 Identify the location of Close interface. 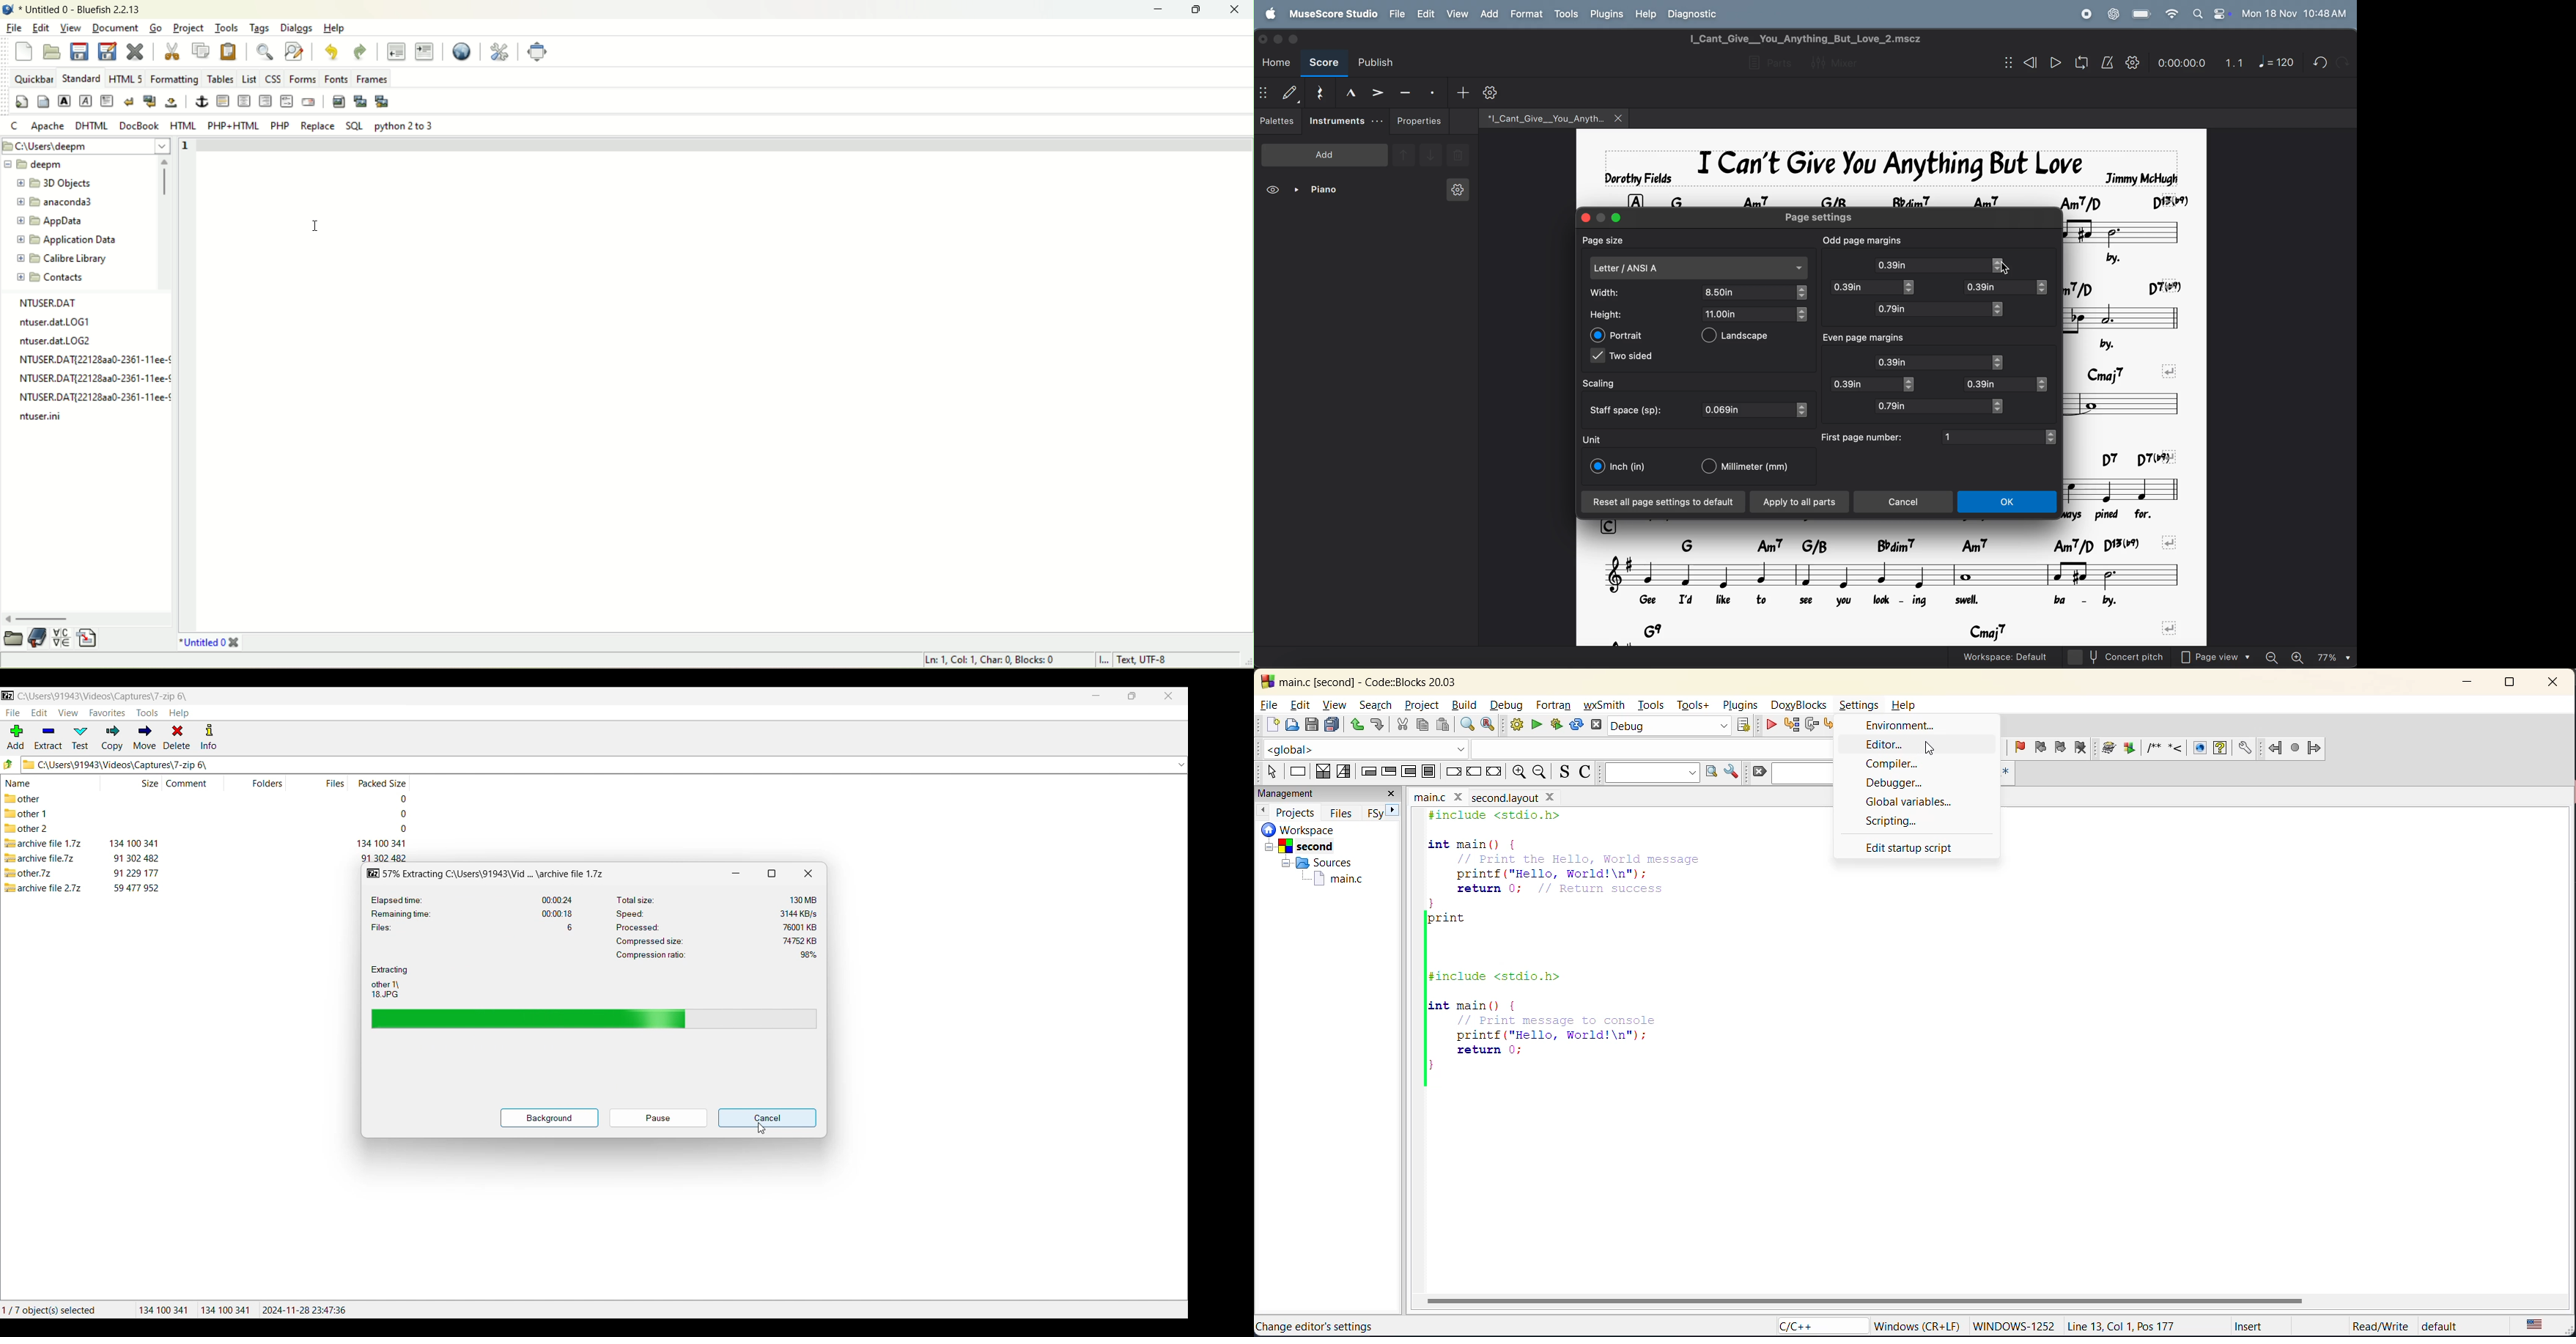
(1169, 696).